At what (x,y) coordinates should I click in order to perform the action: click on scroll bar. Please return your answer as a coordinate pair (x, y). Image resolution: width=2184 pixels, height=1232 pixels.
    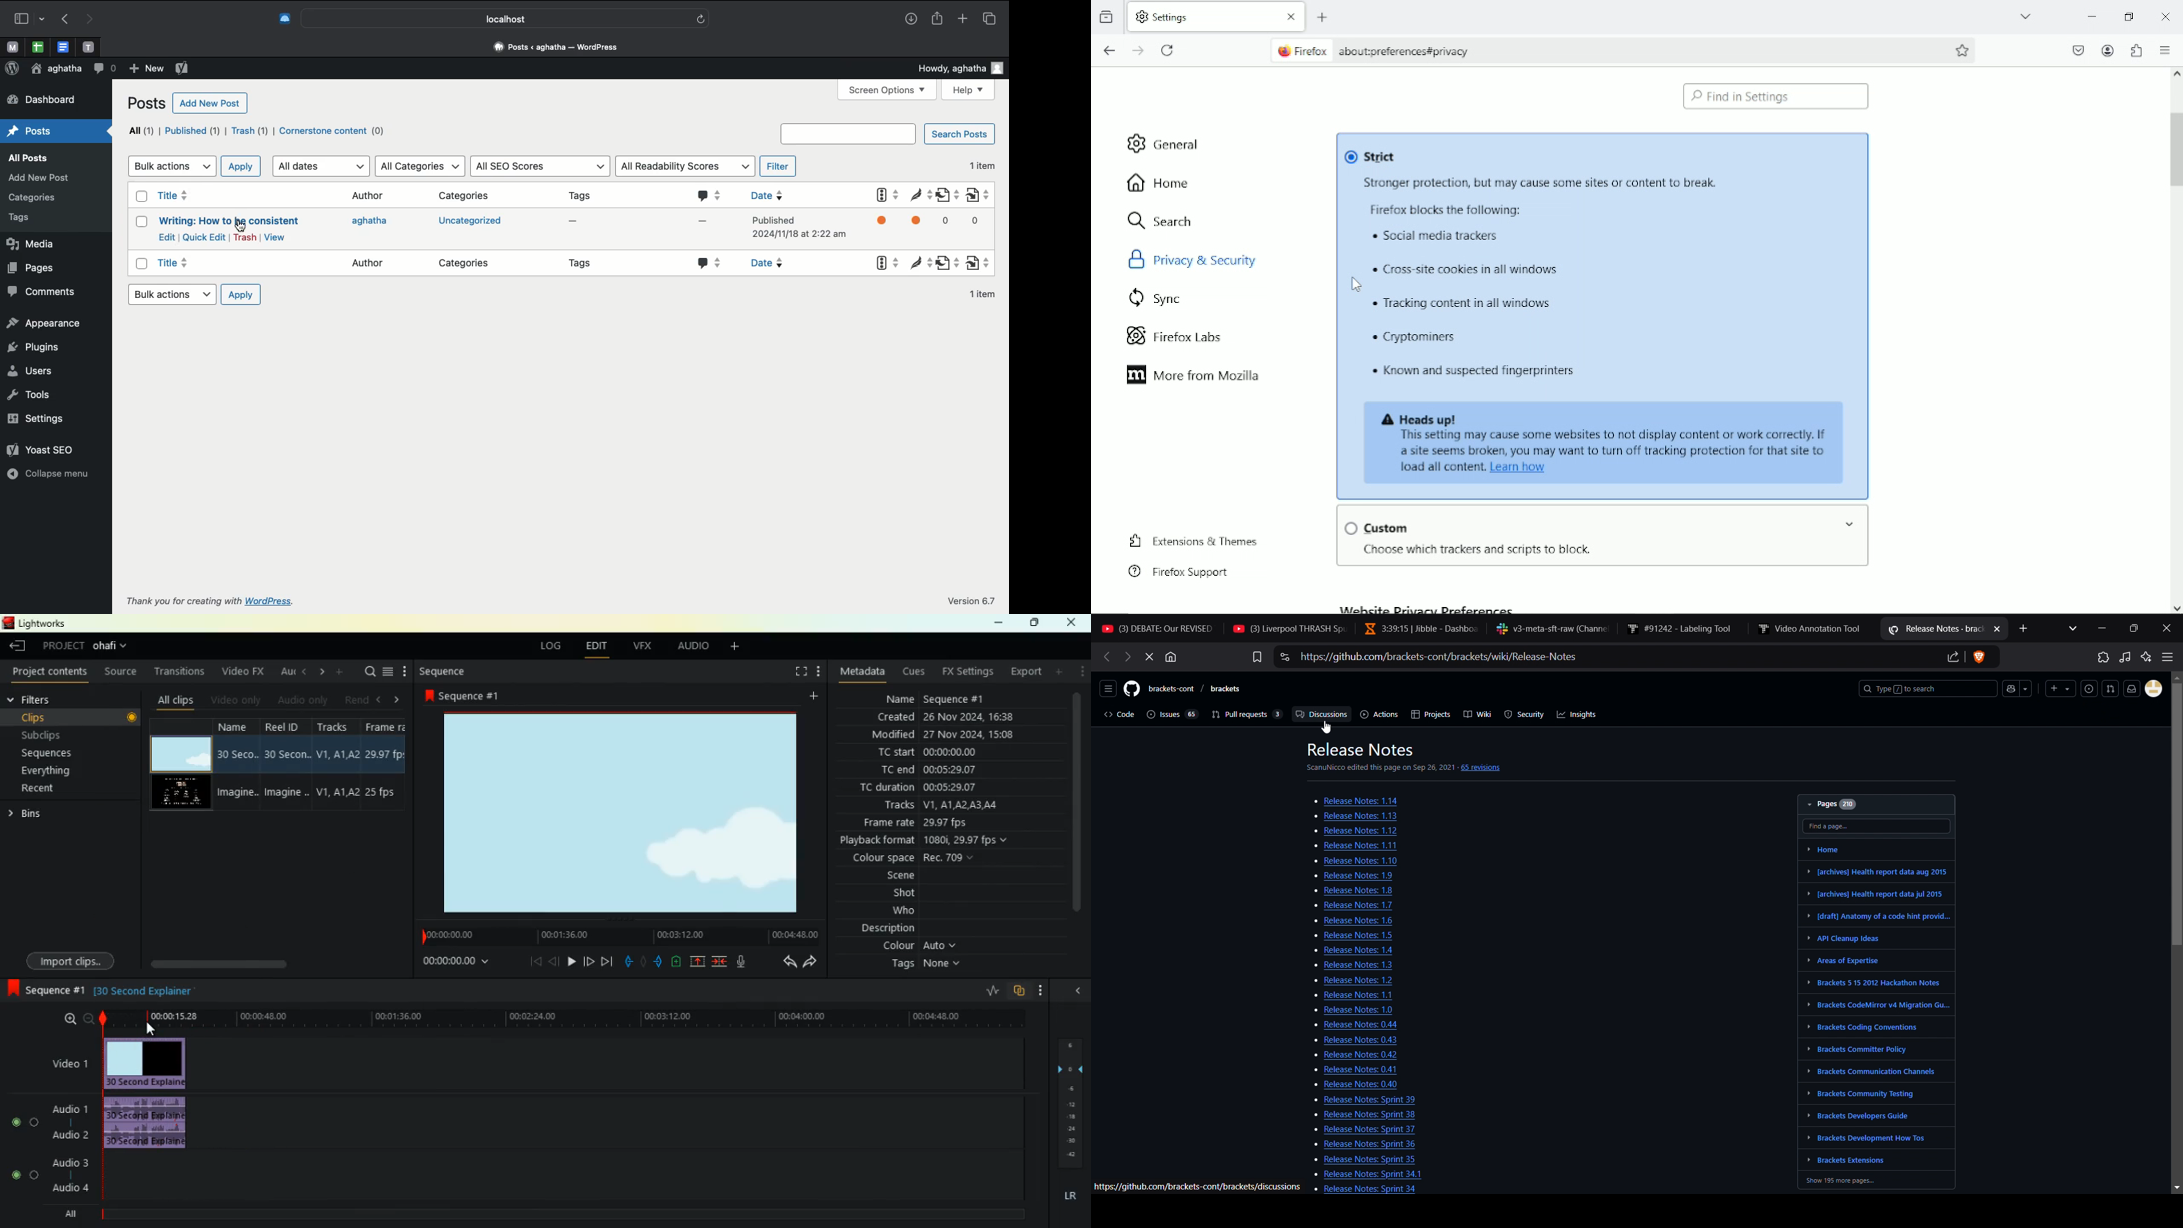
    Looking at the image, I should click on (2176, 930).